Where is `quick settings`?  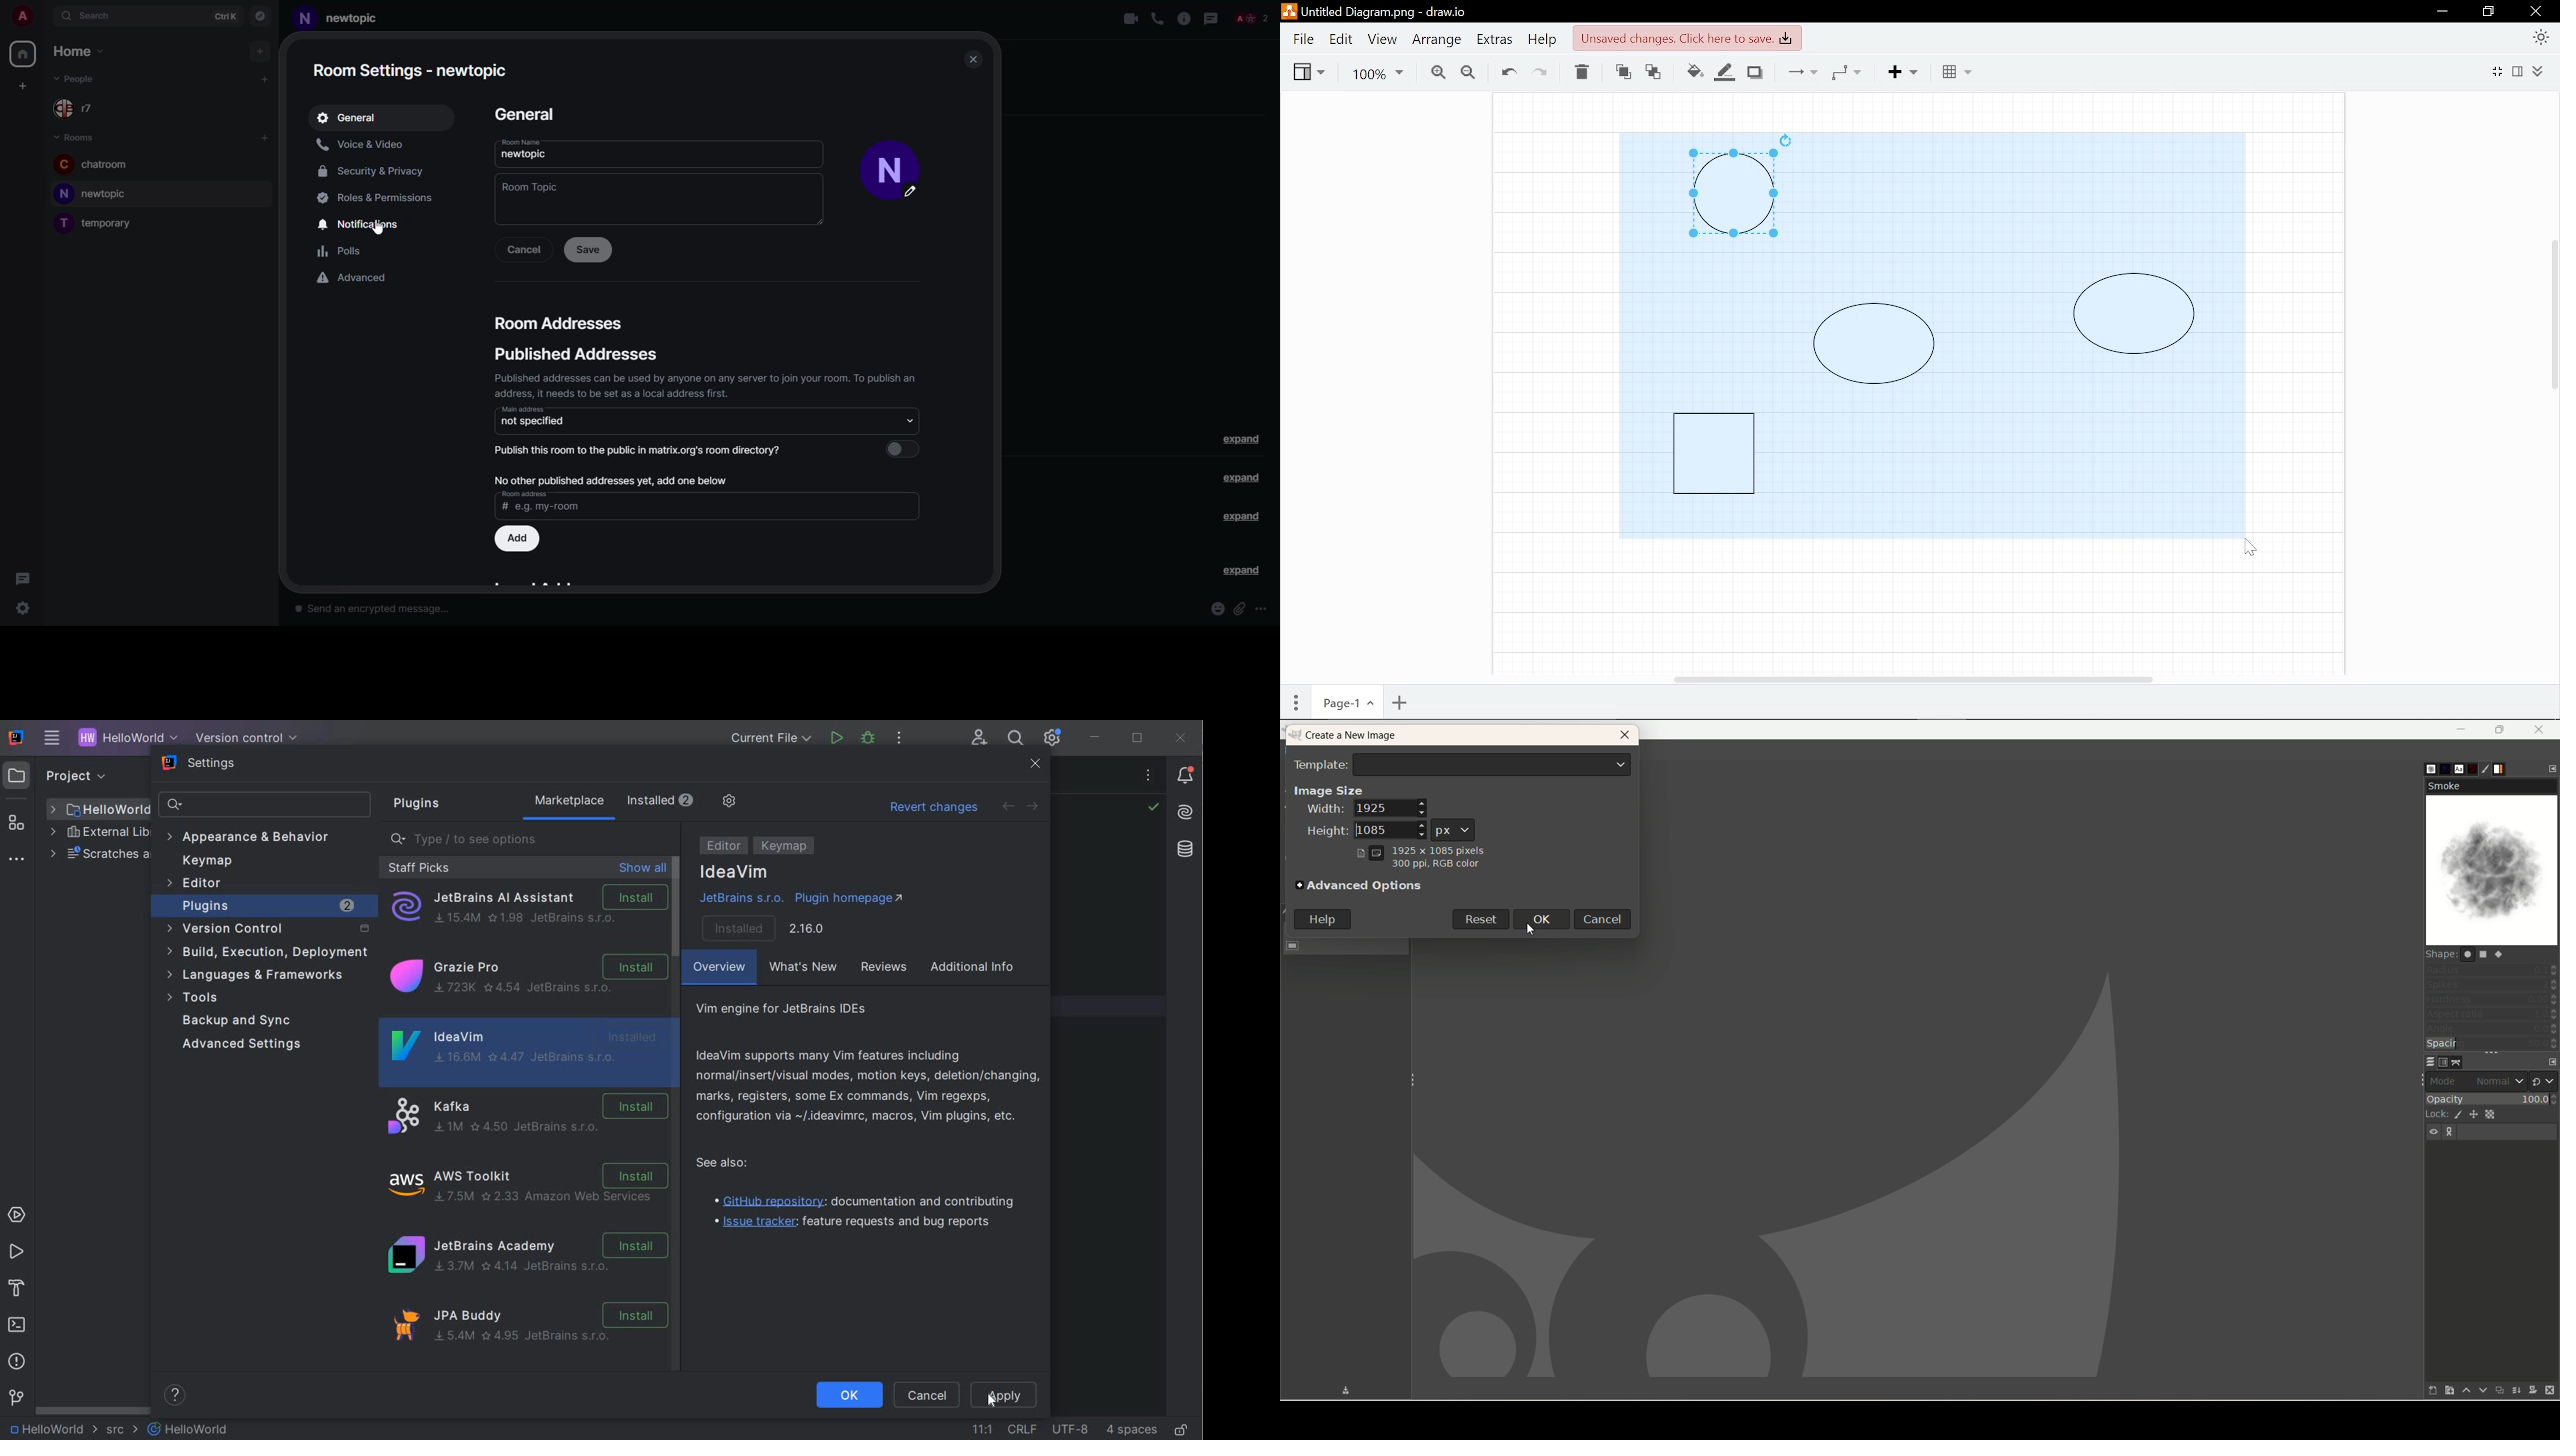
quick settings is located at coordinates (22, 609).